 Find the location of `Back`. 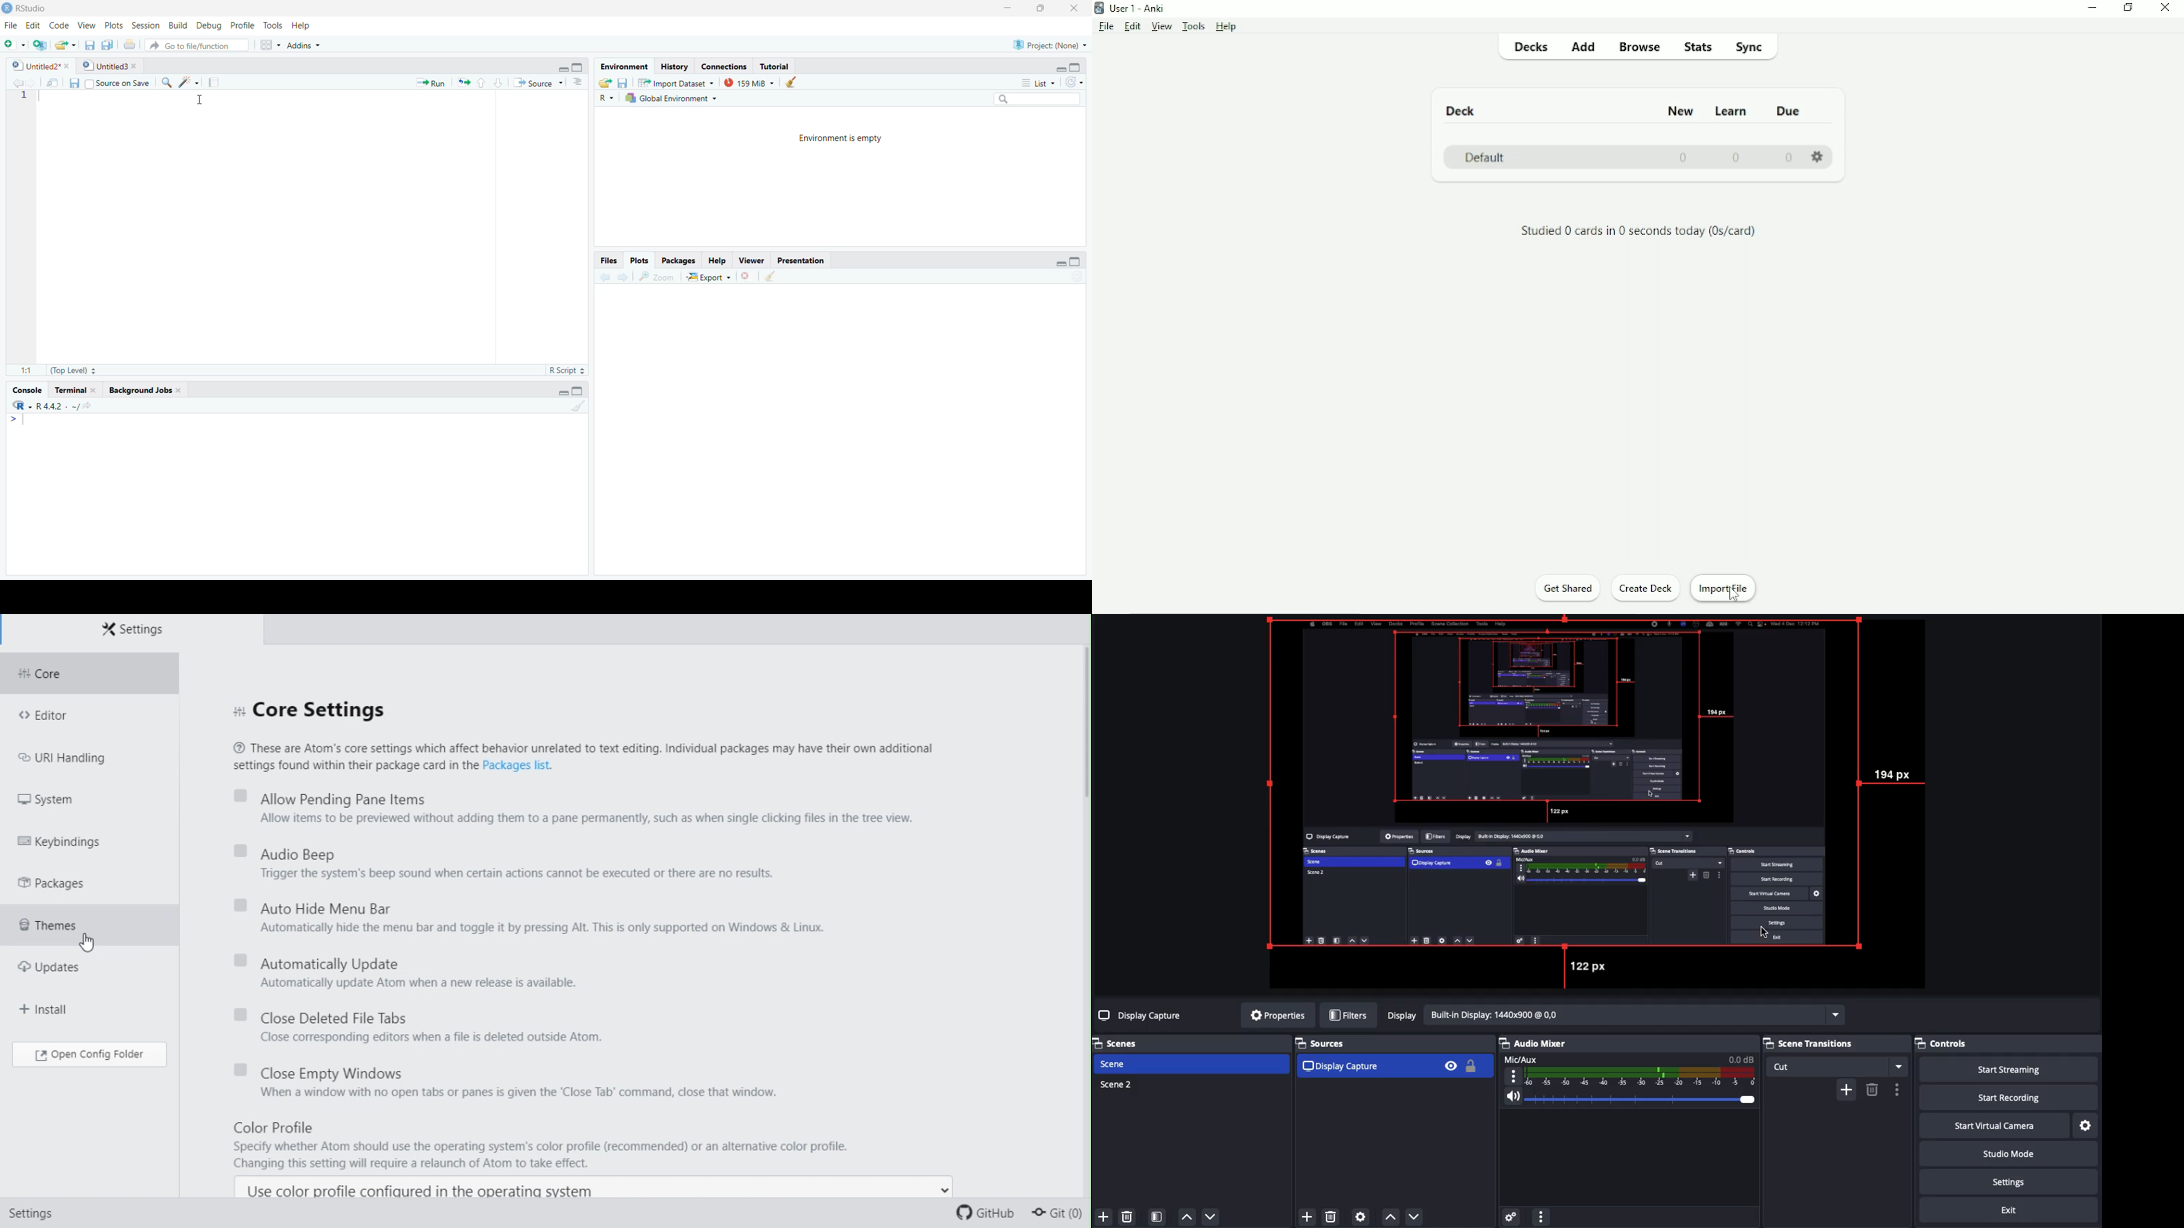

Back is located at coordinates (13, 84).